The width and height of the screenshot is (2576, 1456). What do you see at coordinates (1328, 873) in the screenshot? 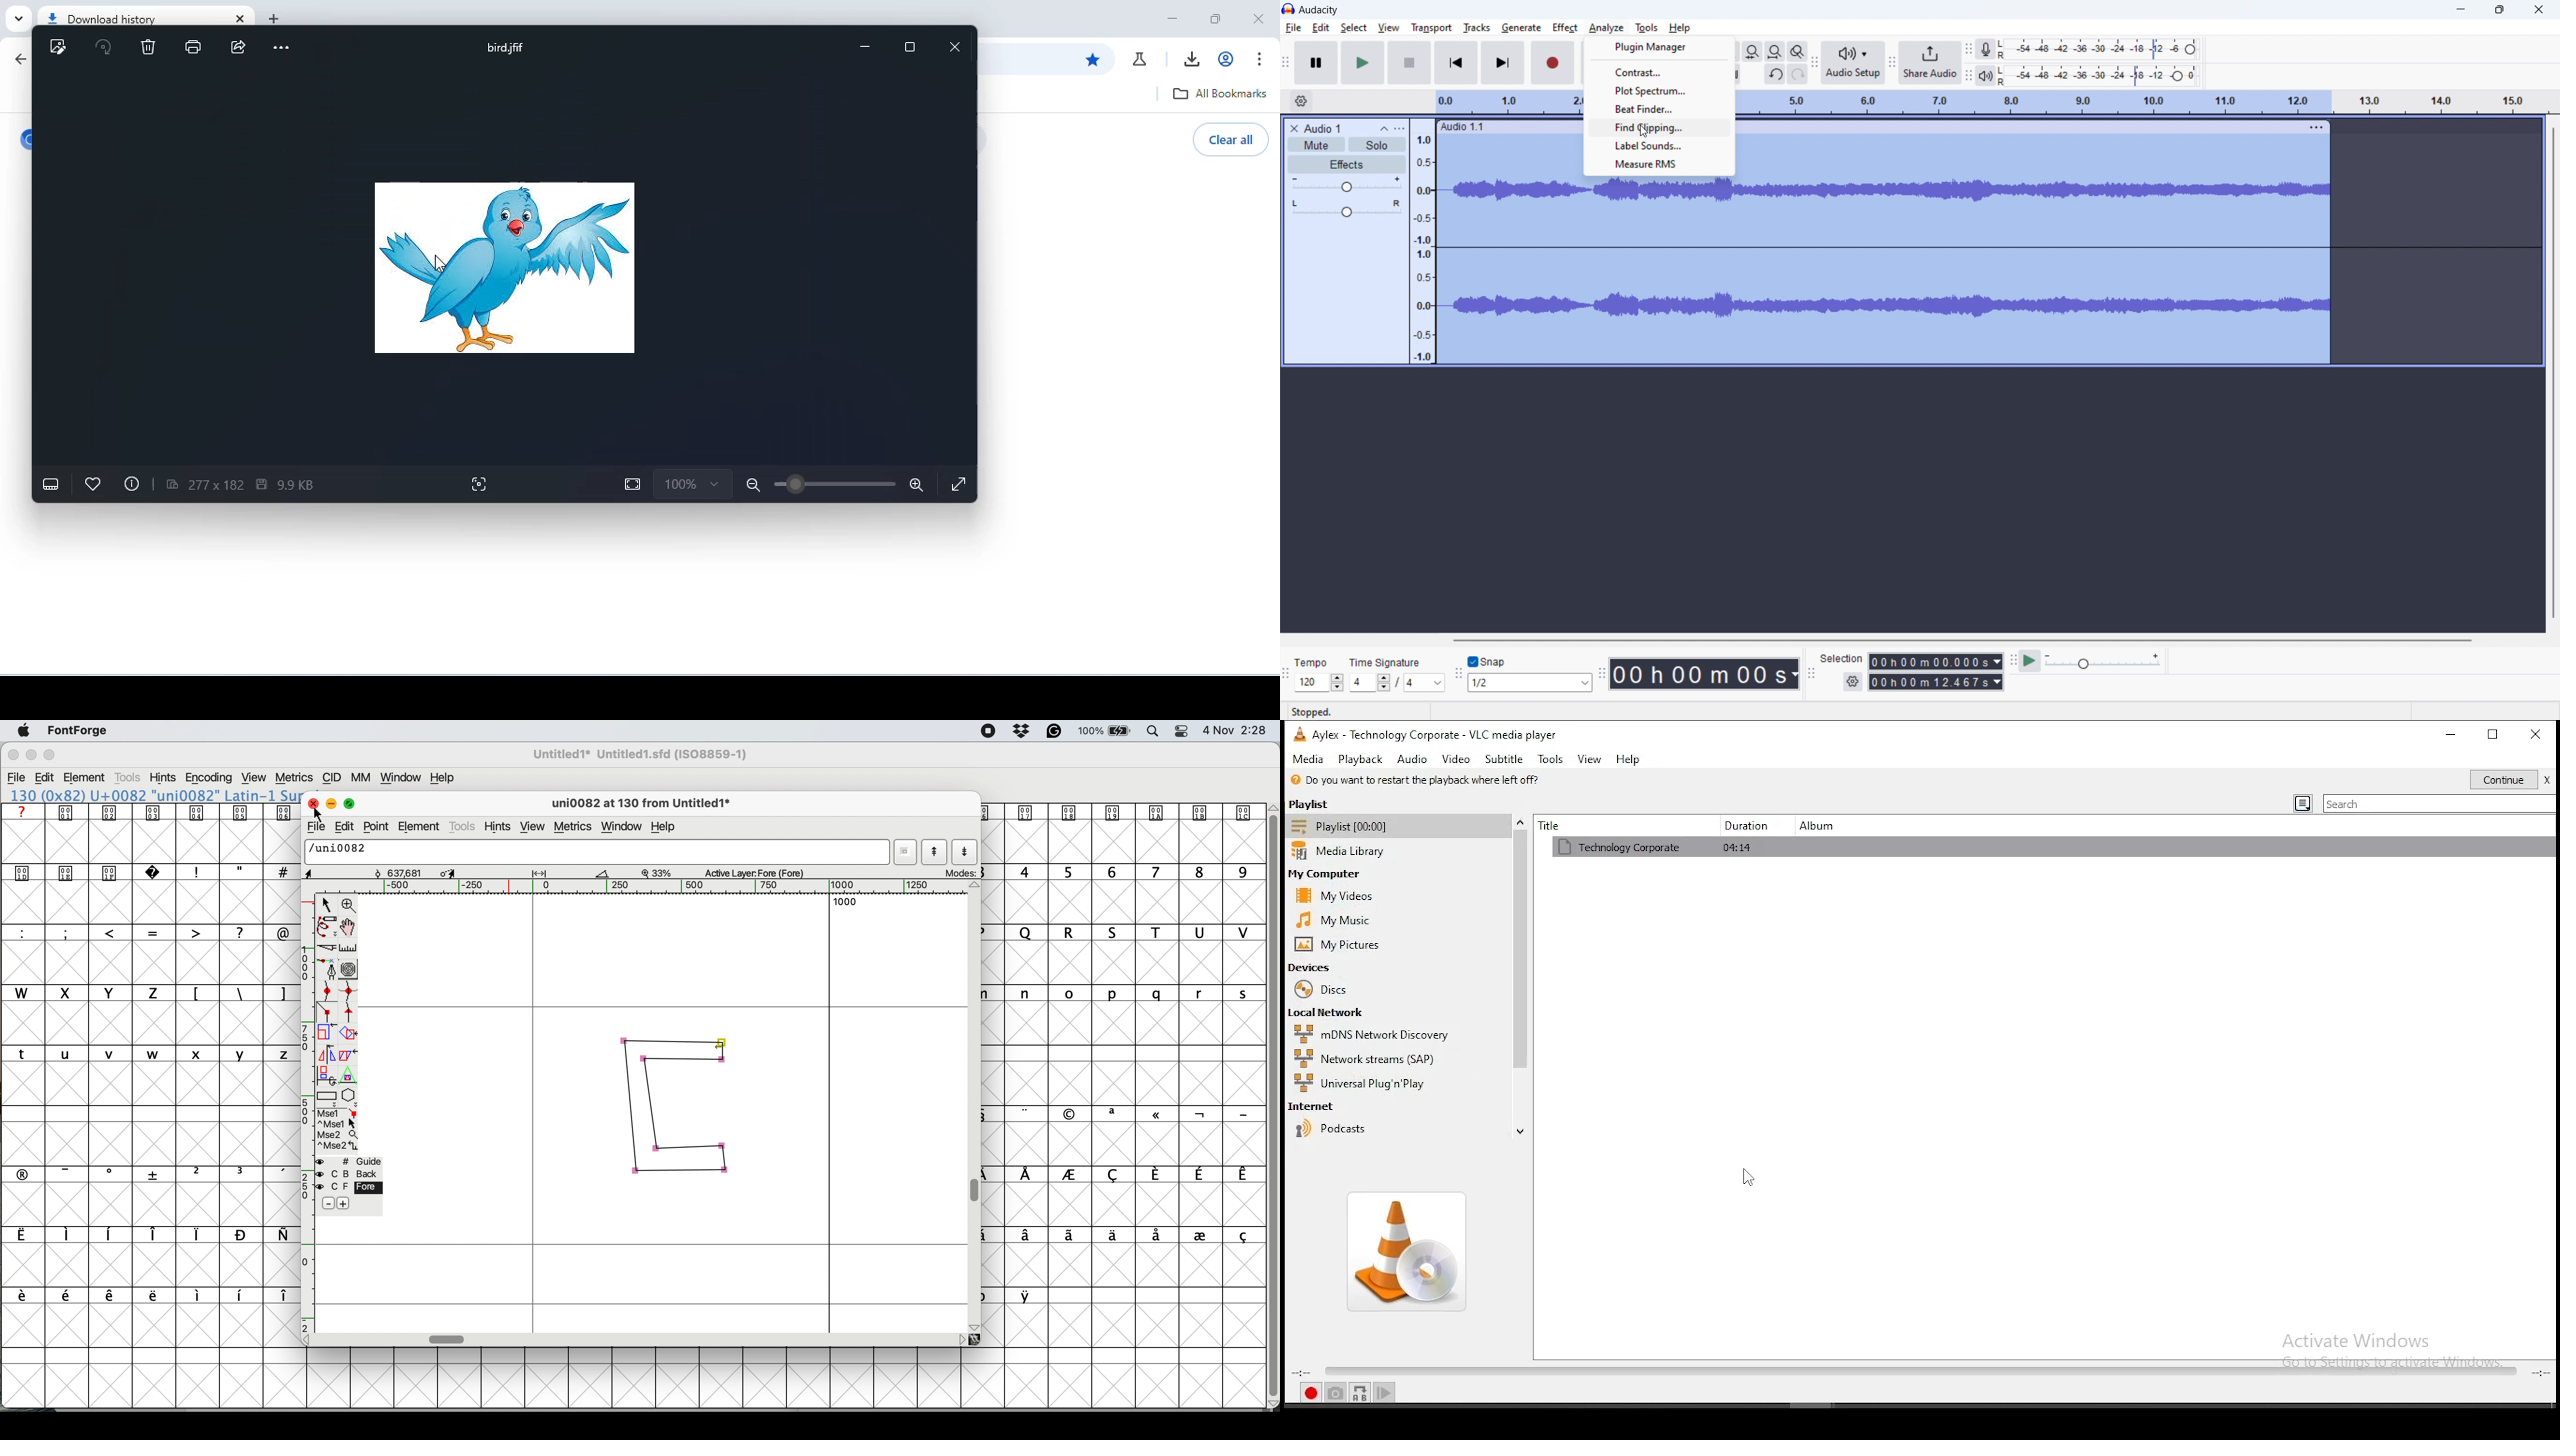
I see `my computer` at bounding box center [1328, 873].